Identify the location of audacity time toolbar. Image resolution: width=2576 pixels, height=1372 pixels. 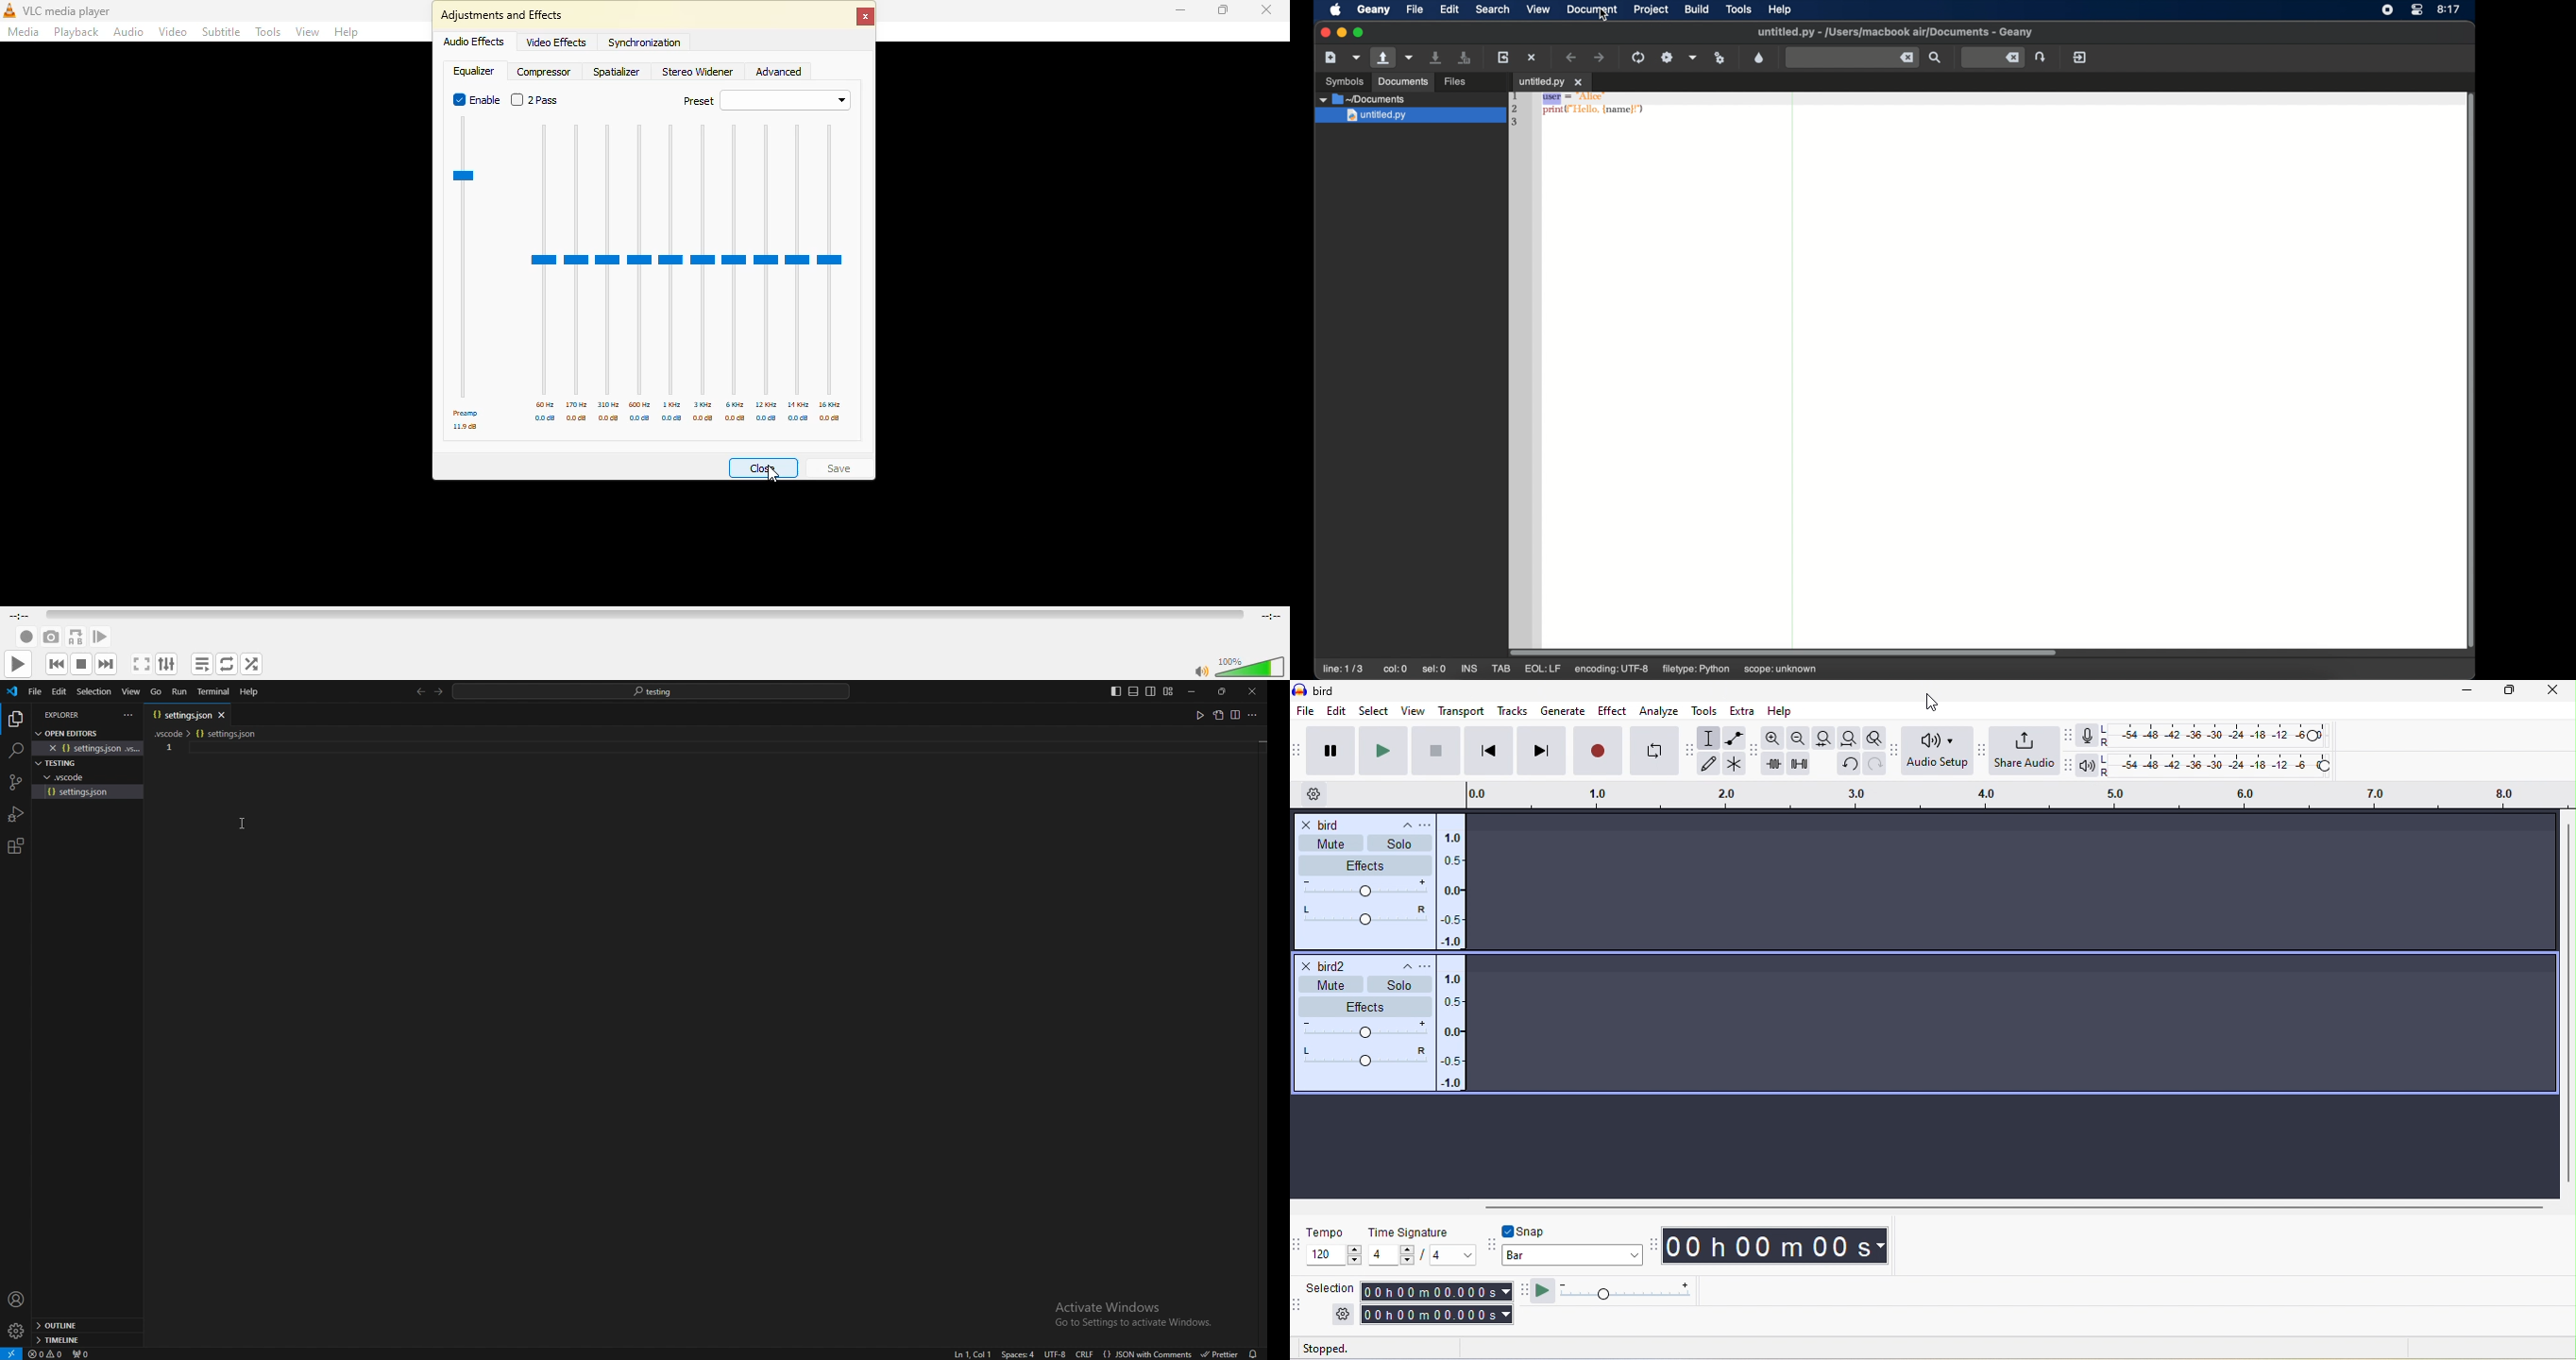
(1655, 1247).